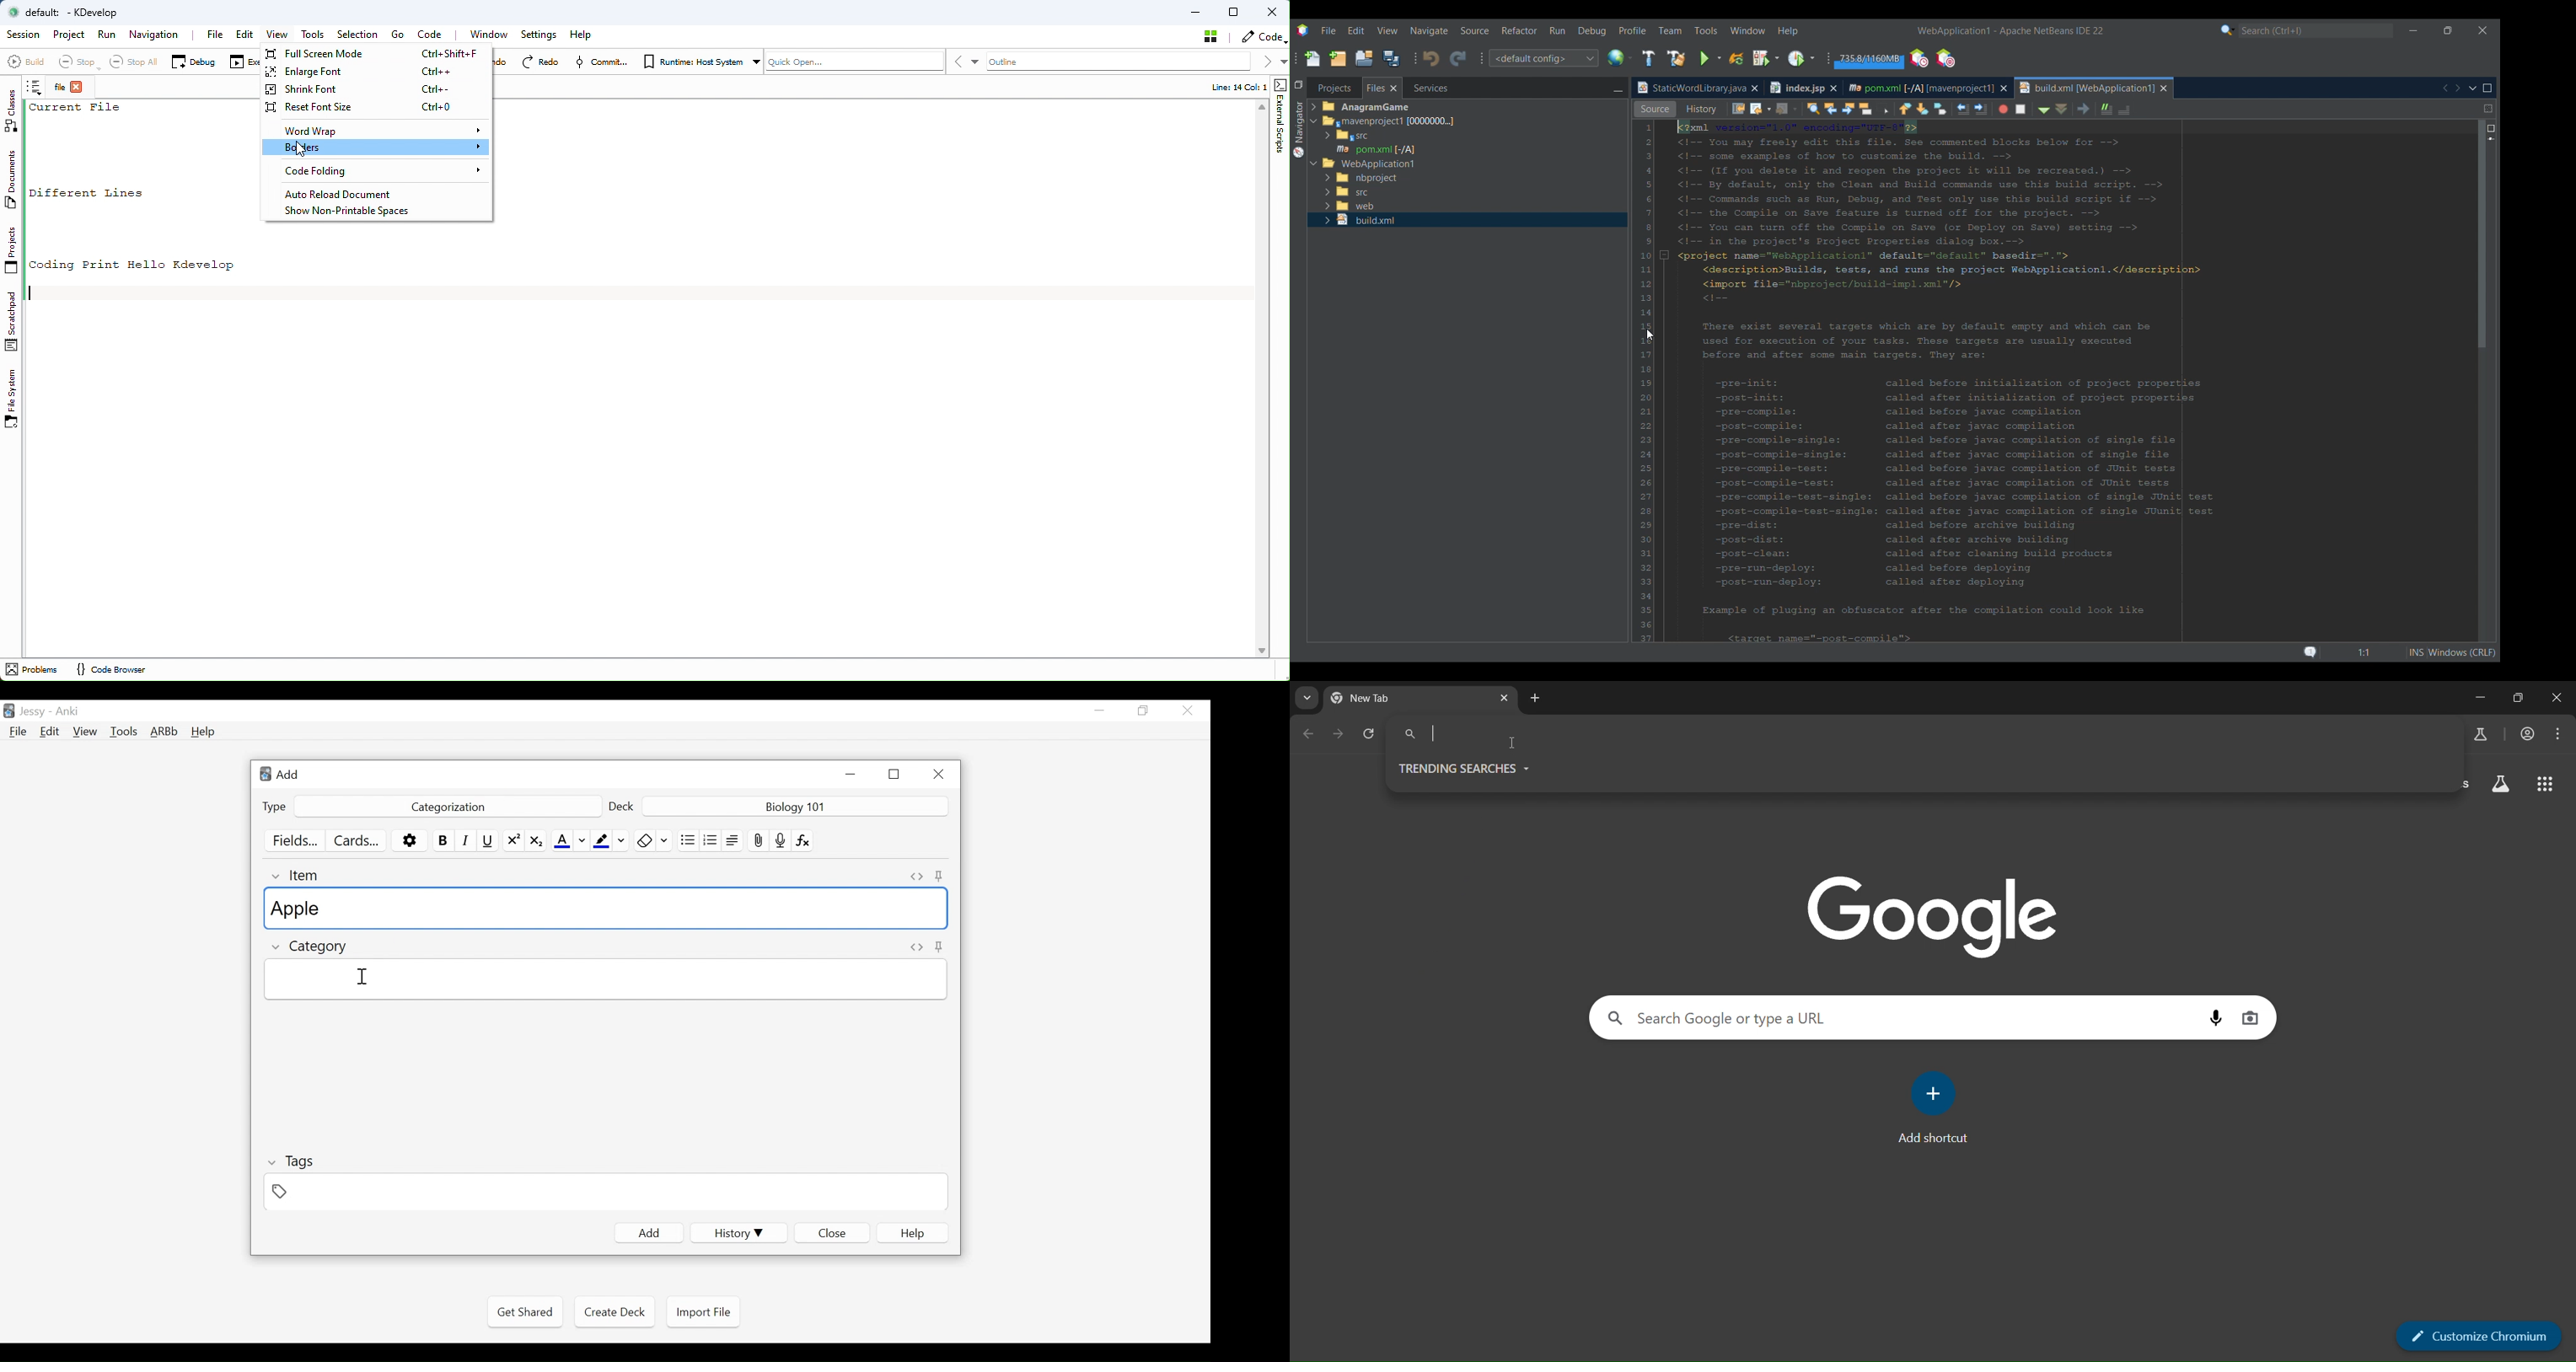 Image resolution: width=2576 pixels, height=1372 pixels. I want to click on Navigator menu, so click(1297, 129).